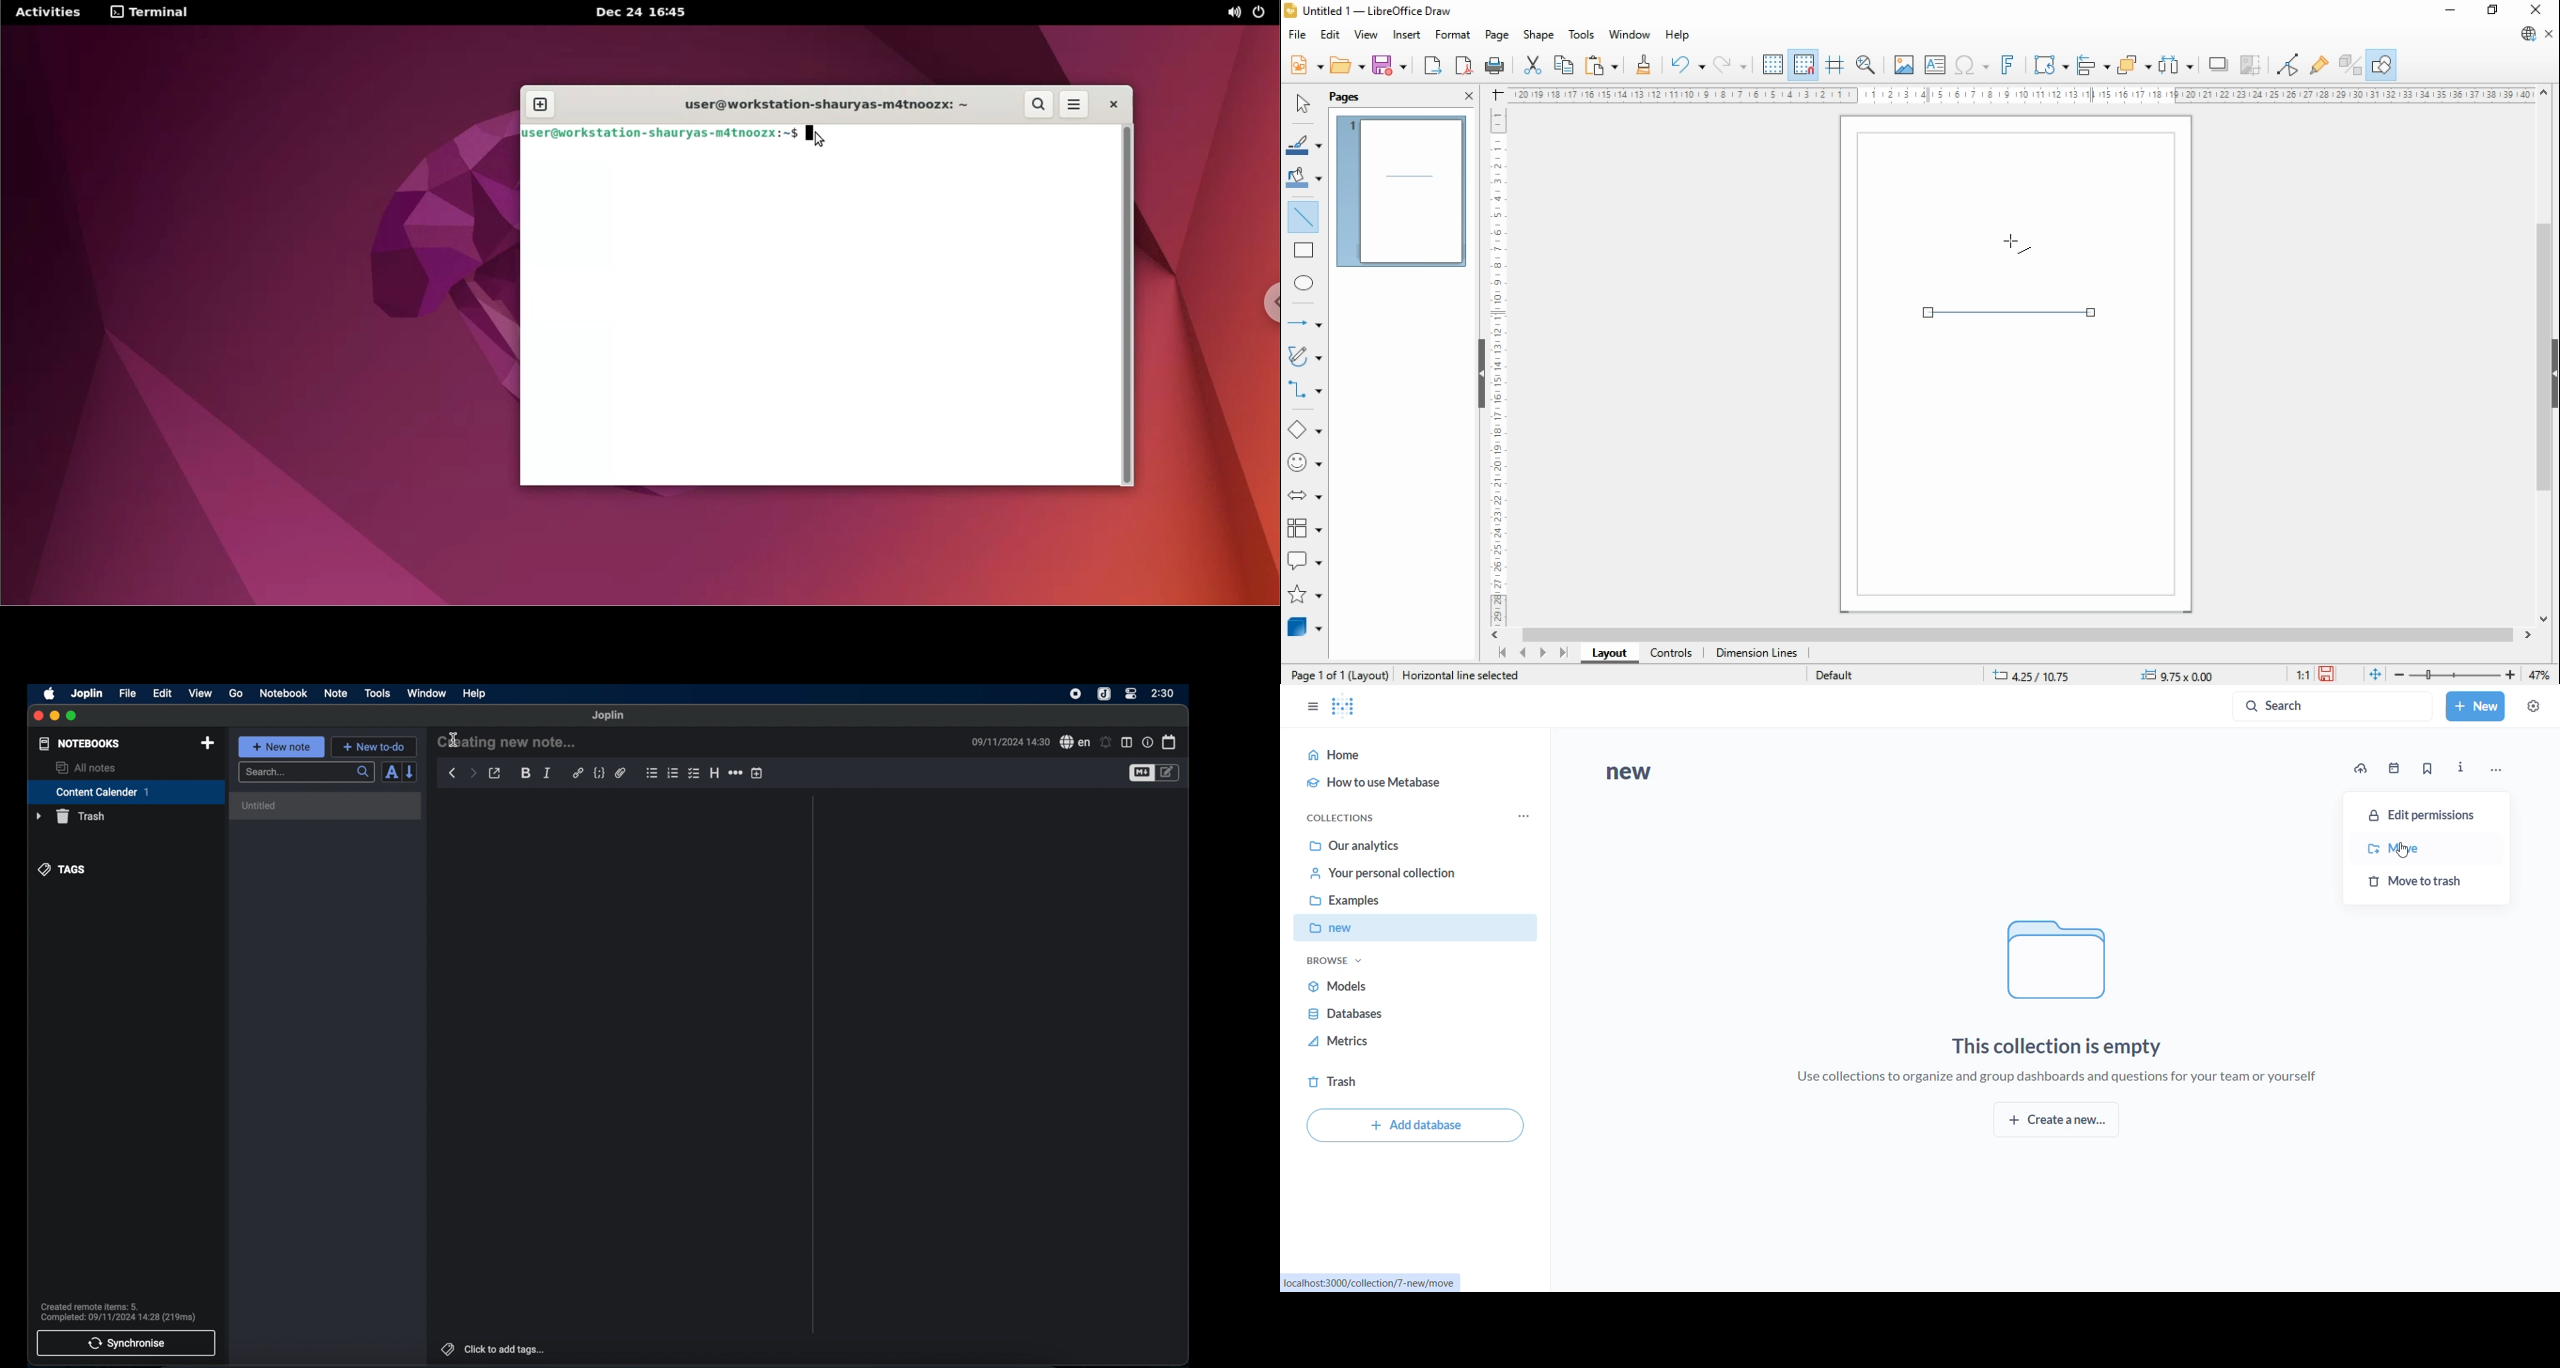 This screenshot has height=1372, width=2576. I want to click on minimize, so click(54, 716).